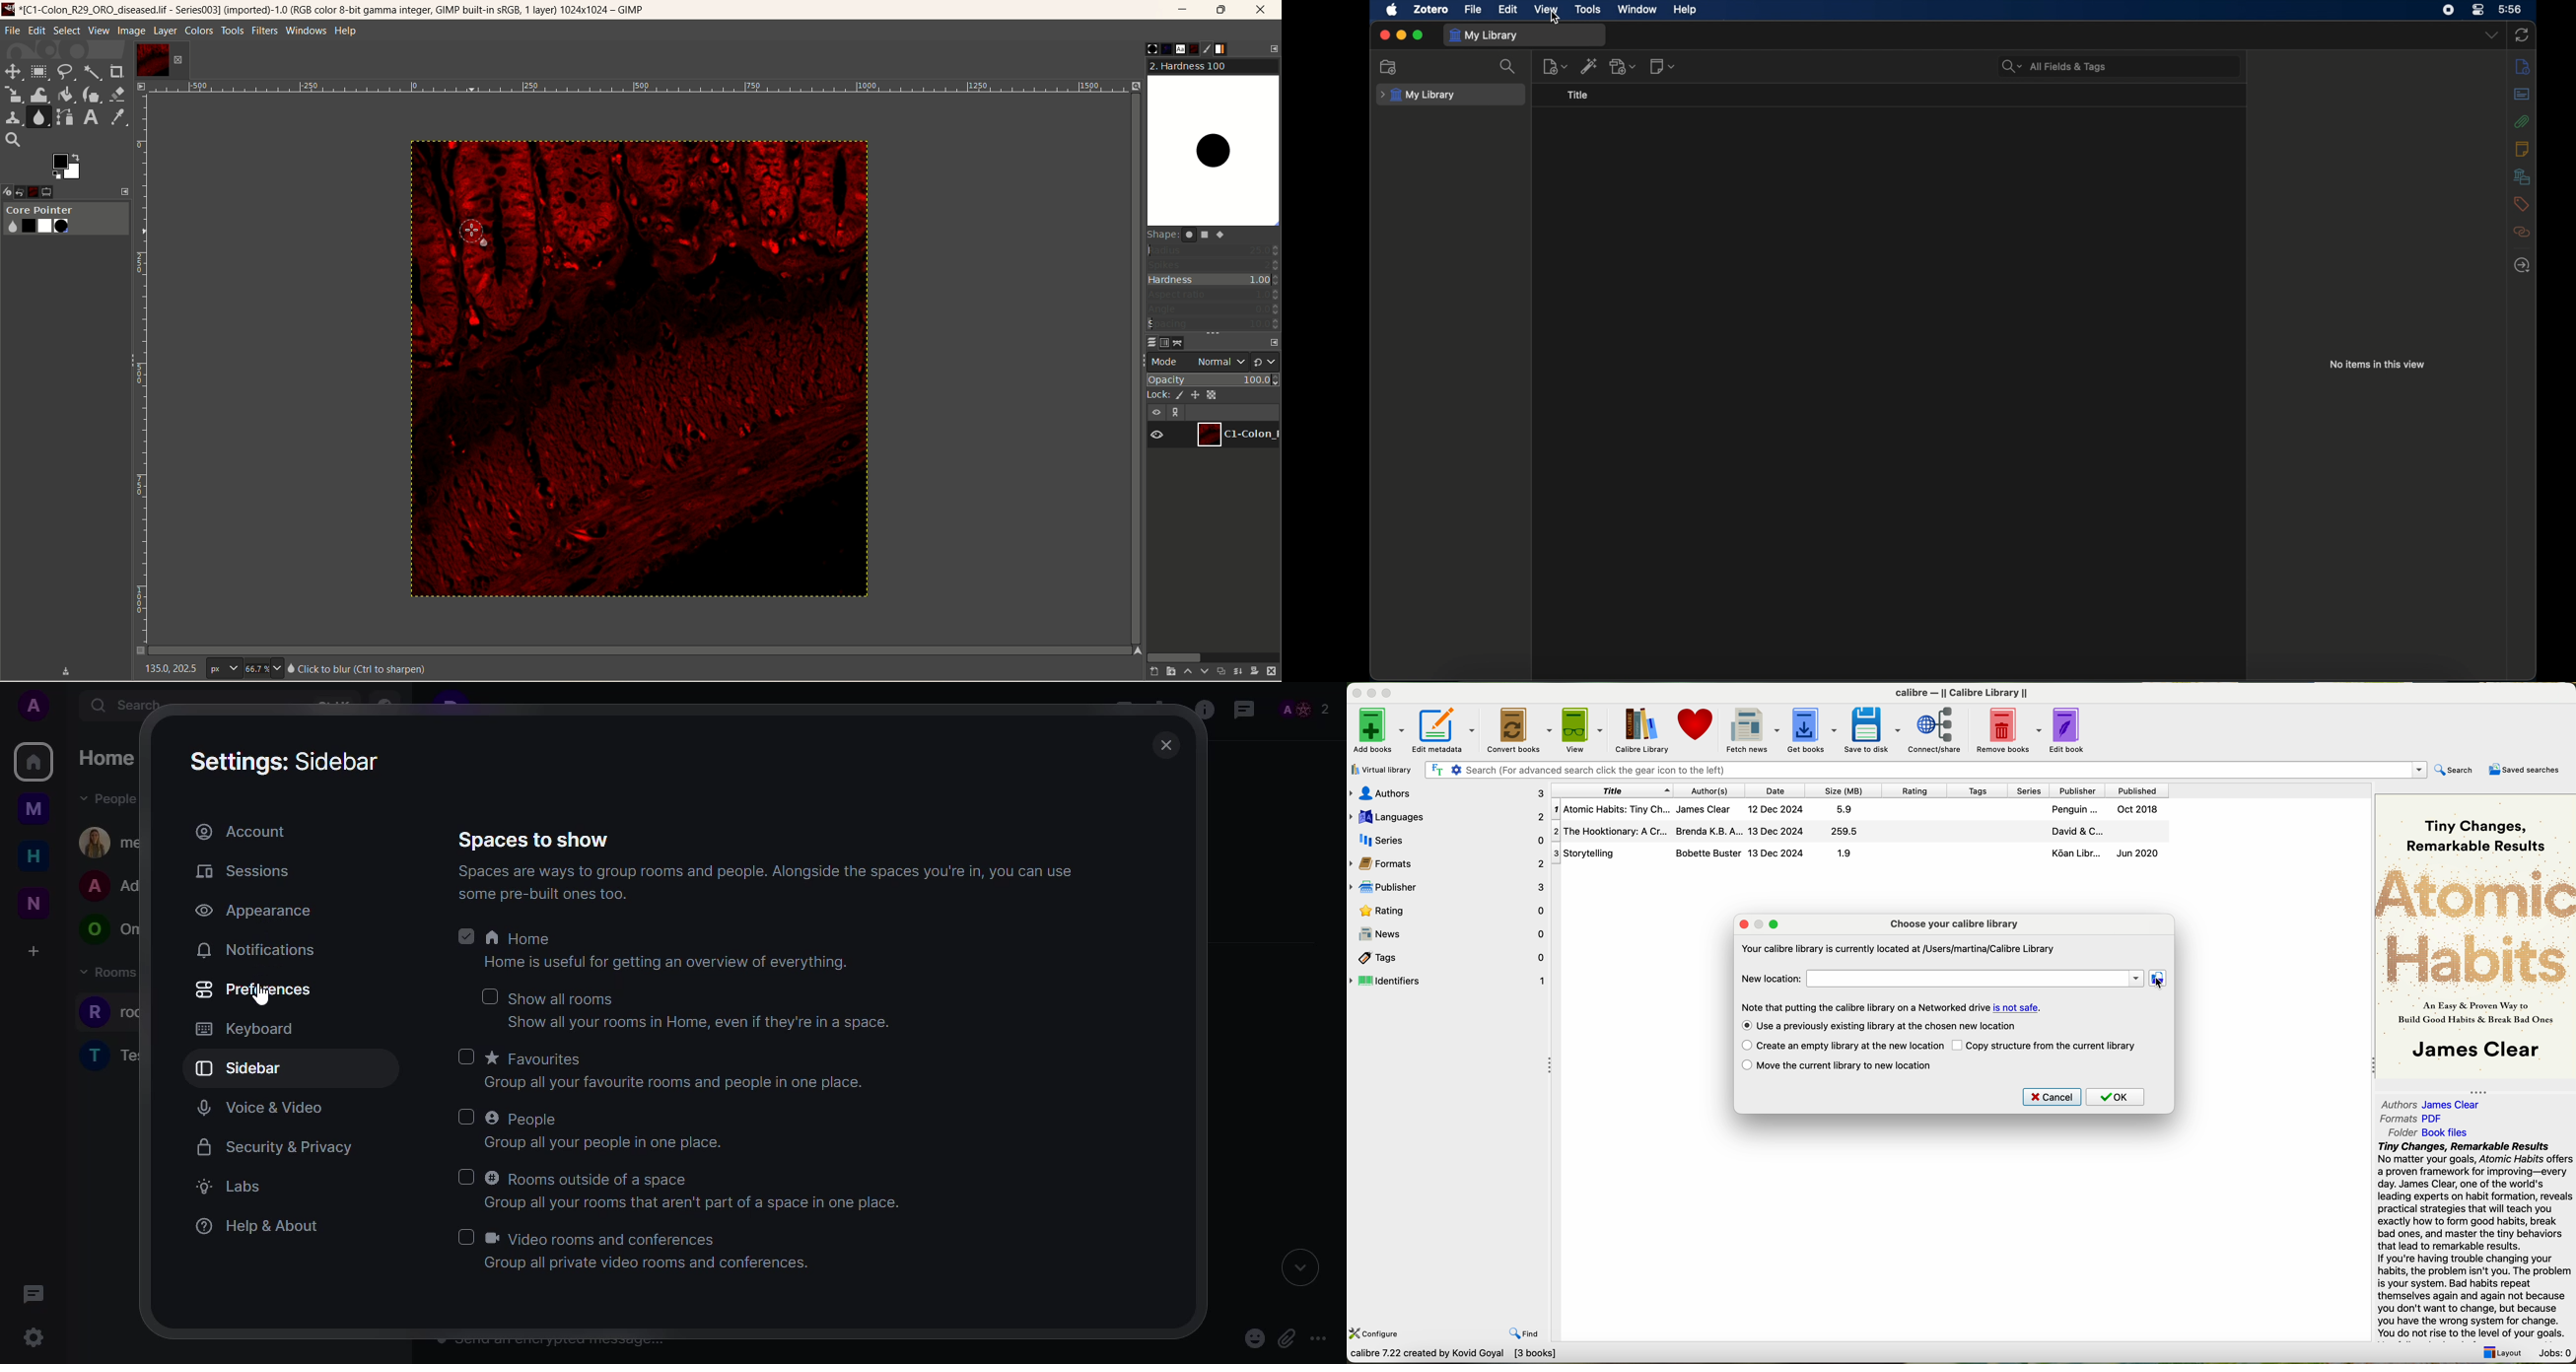 The height and width of the screenshot is (1372, 2576). I want to click on identifiers, so click(1448, 981).